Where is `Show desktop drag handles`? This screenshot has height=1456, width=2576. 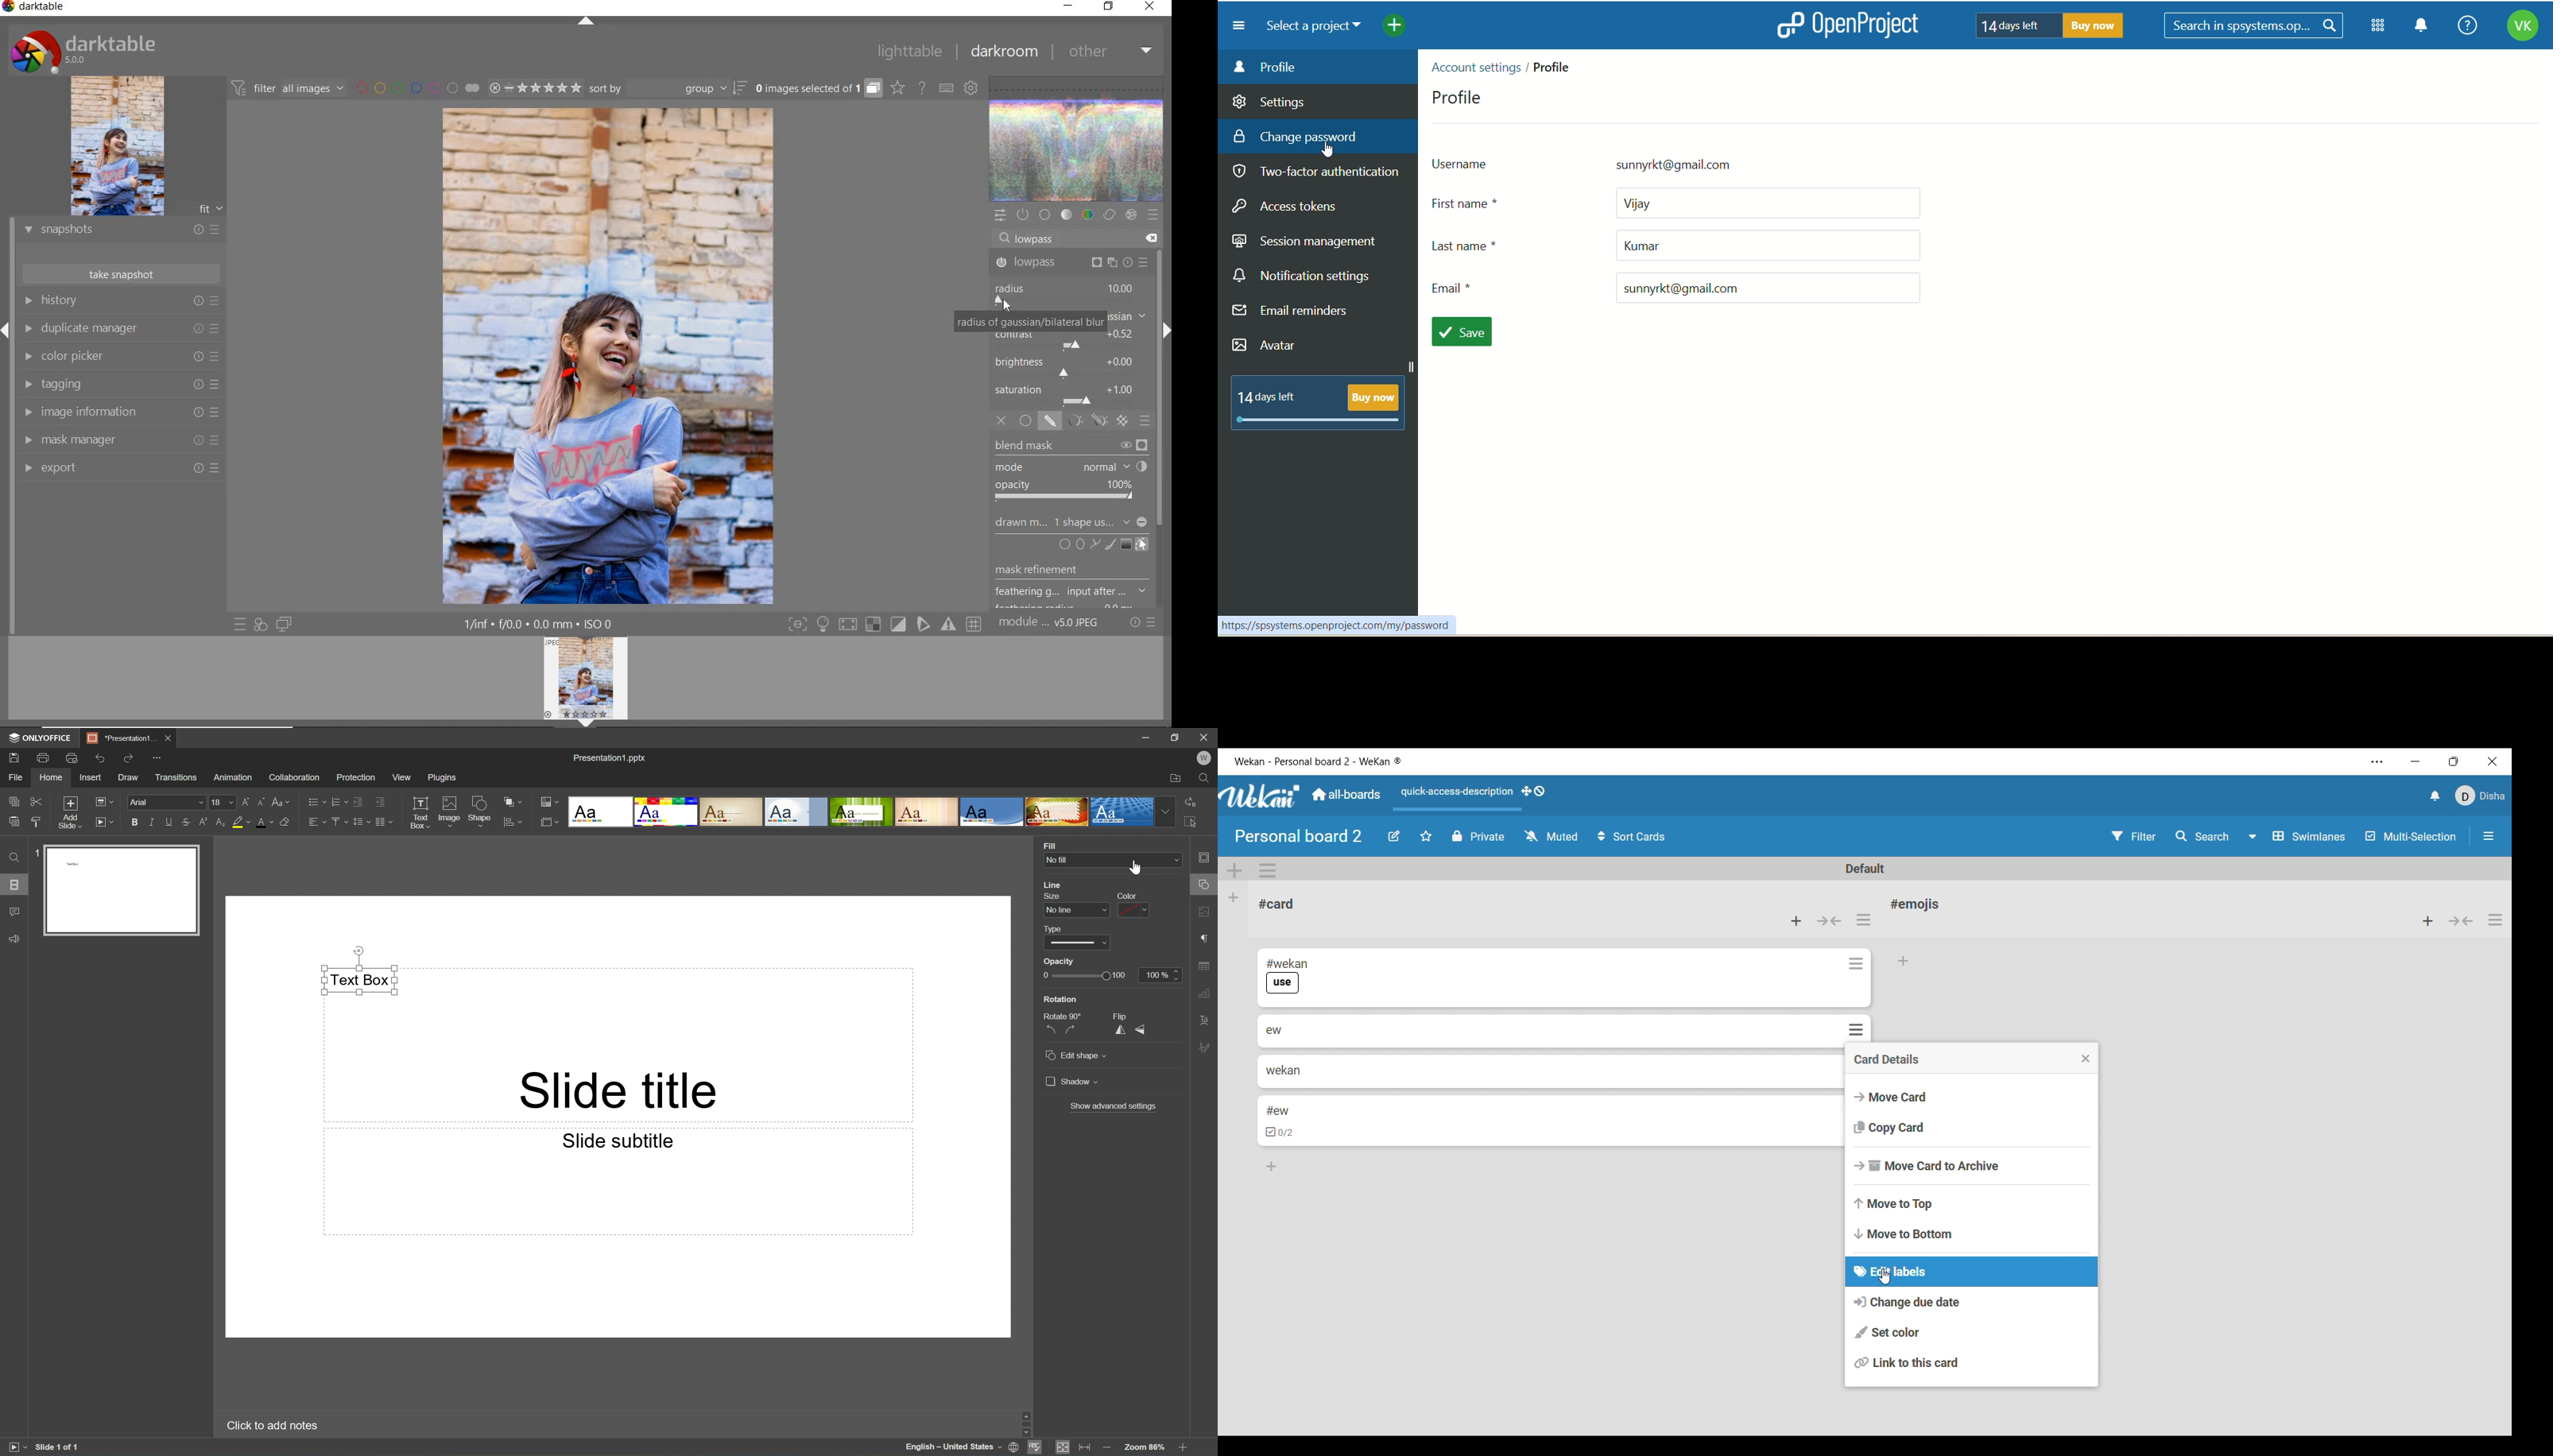
Show desktop drag handles is located at coordinates (1533, 791).